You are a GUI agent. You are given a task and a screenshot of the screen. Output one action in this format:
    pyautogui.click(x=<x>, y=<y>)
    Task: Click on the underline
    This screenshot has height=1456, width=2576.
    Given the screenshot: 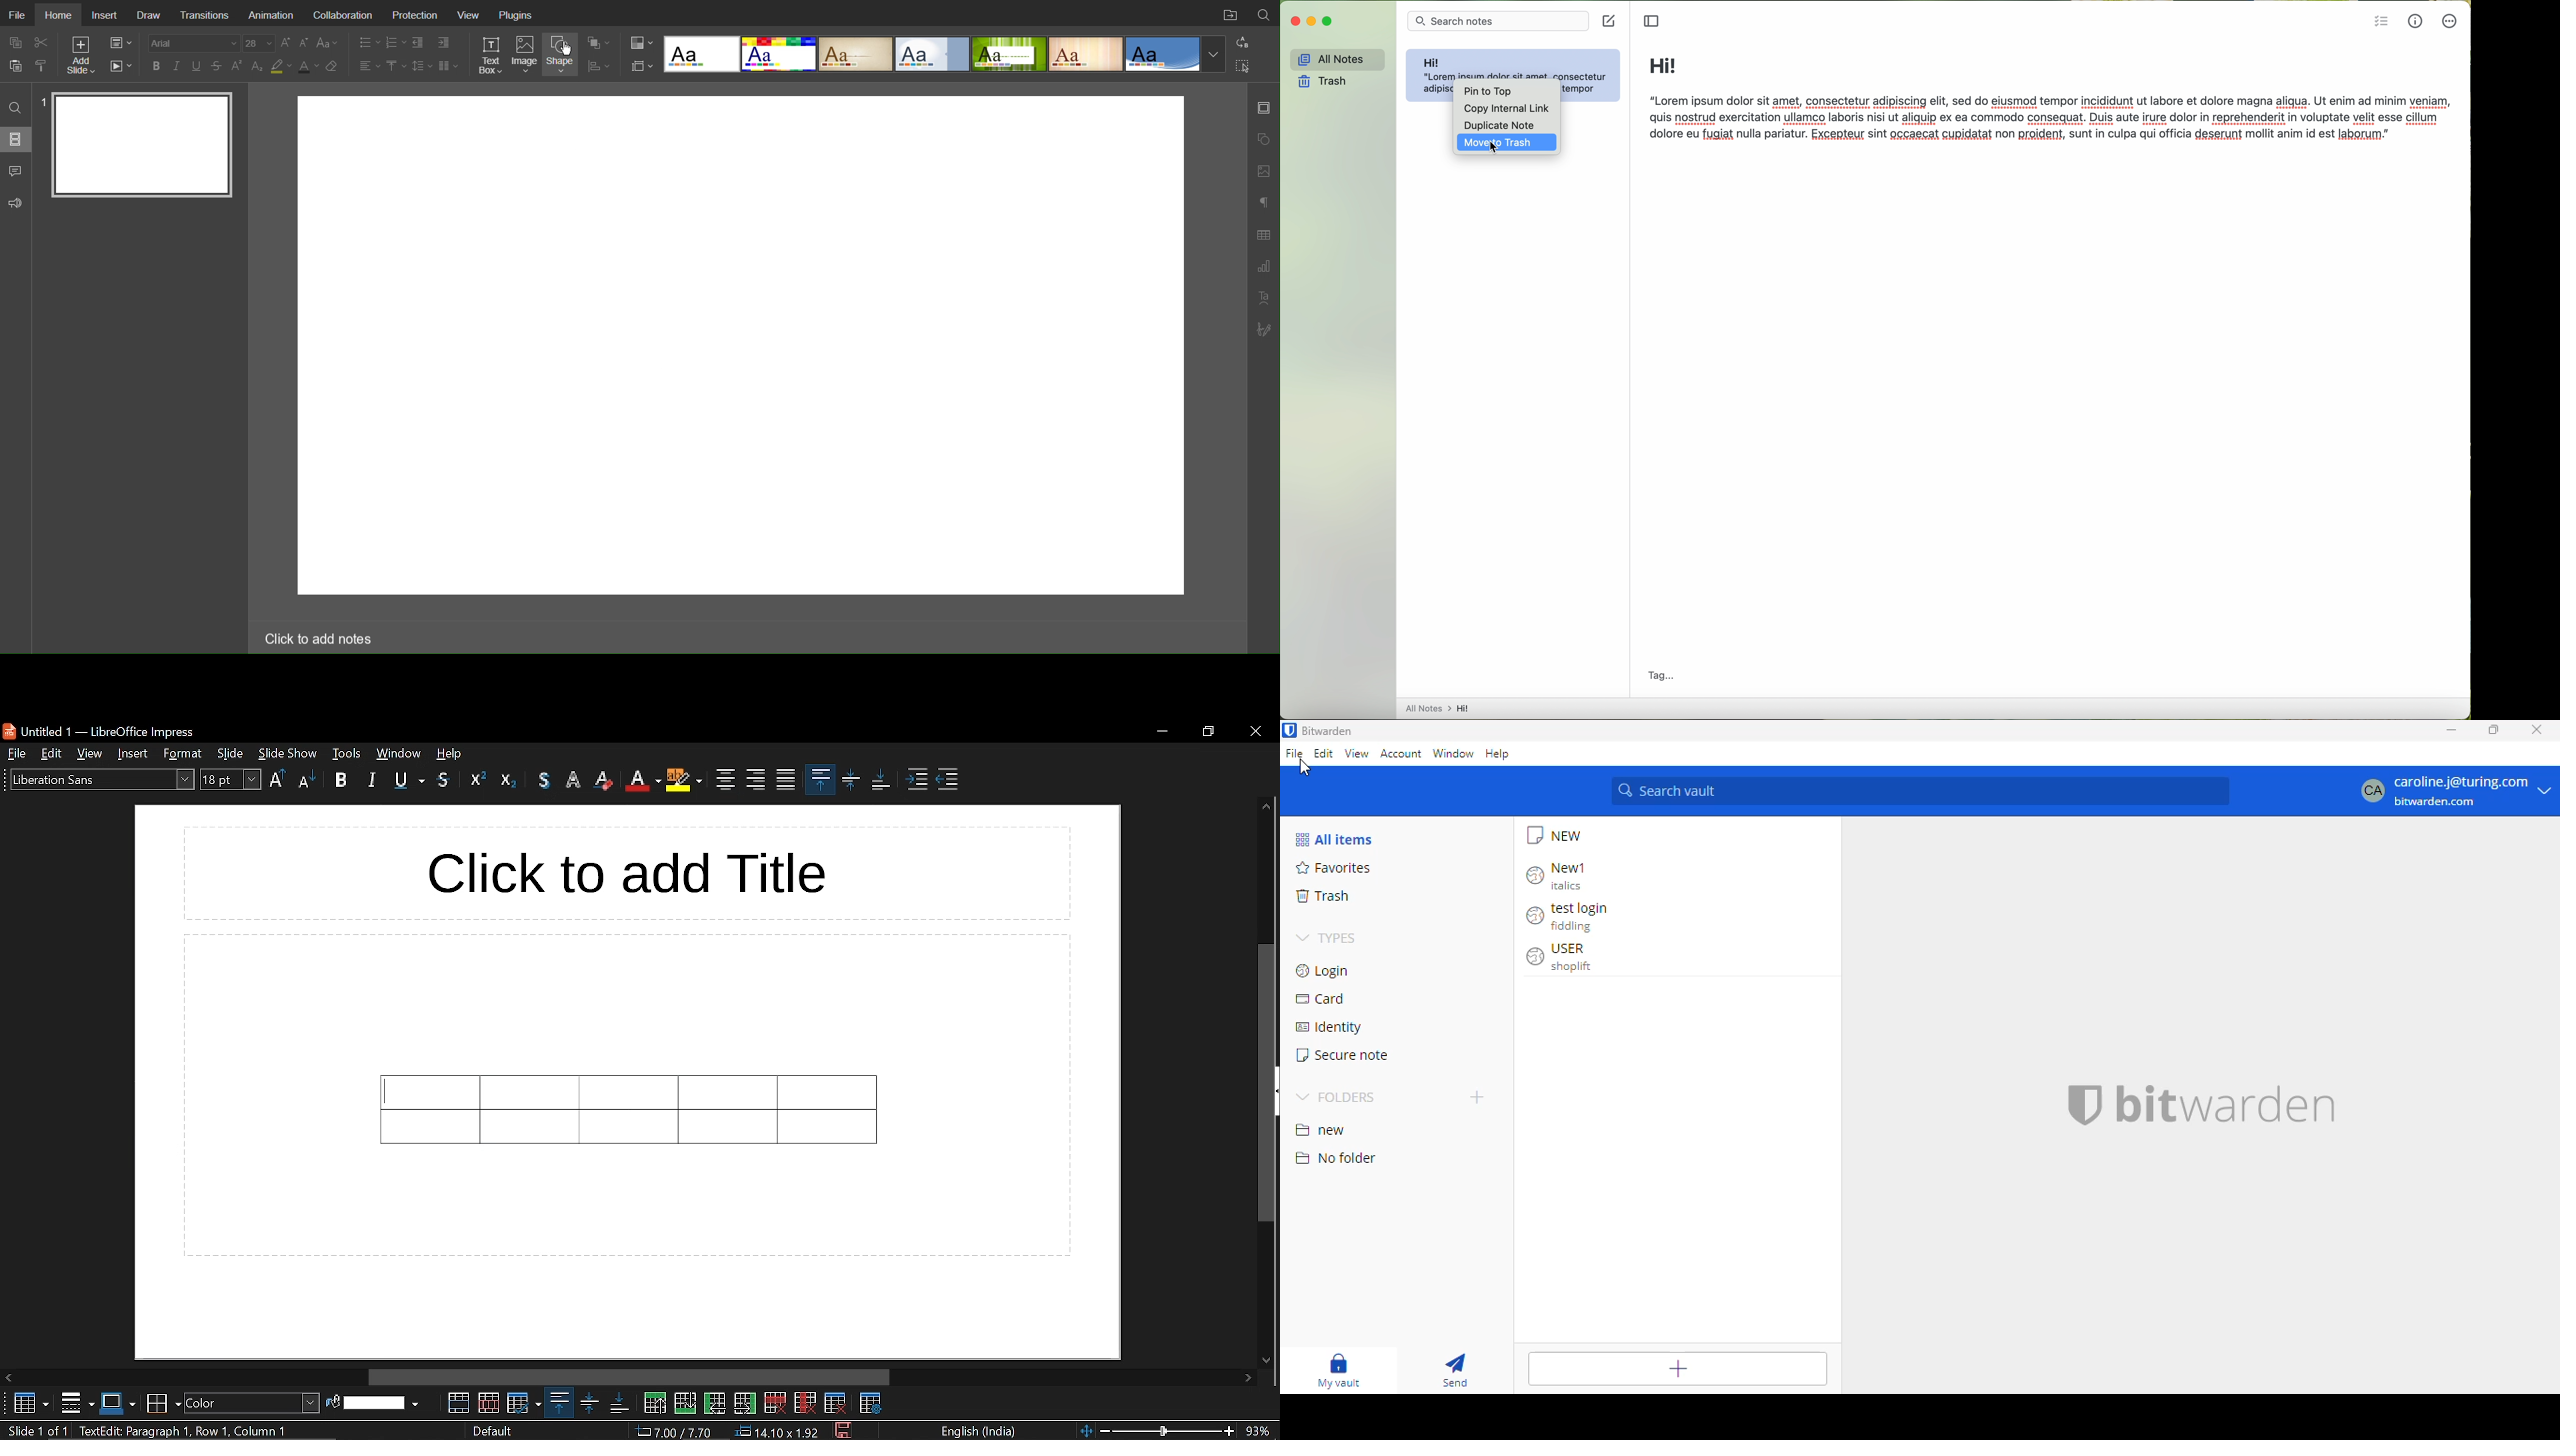 What is the action you would take?
    pyautogui.click(x=409, y=781)
    